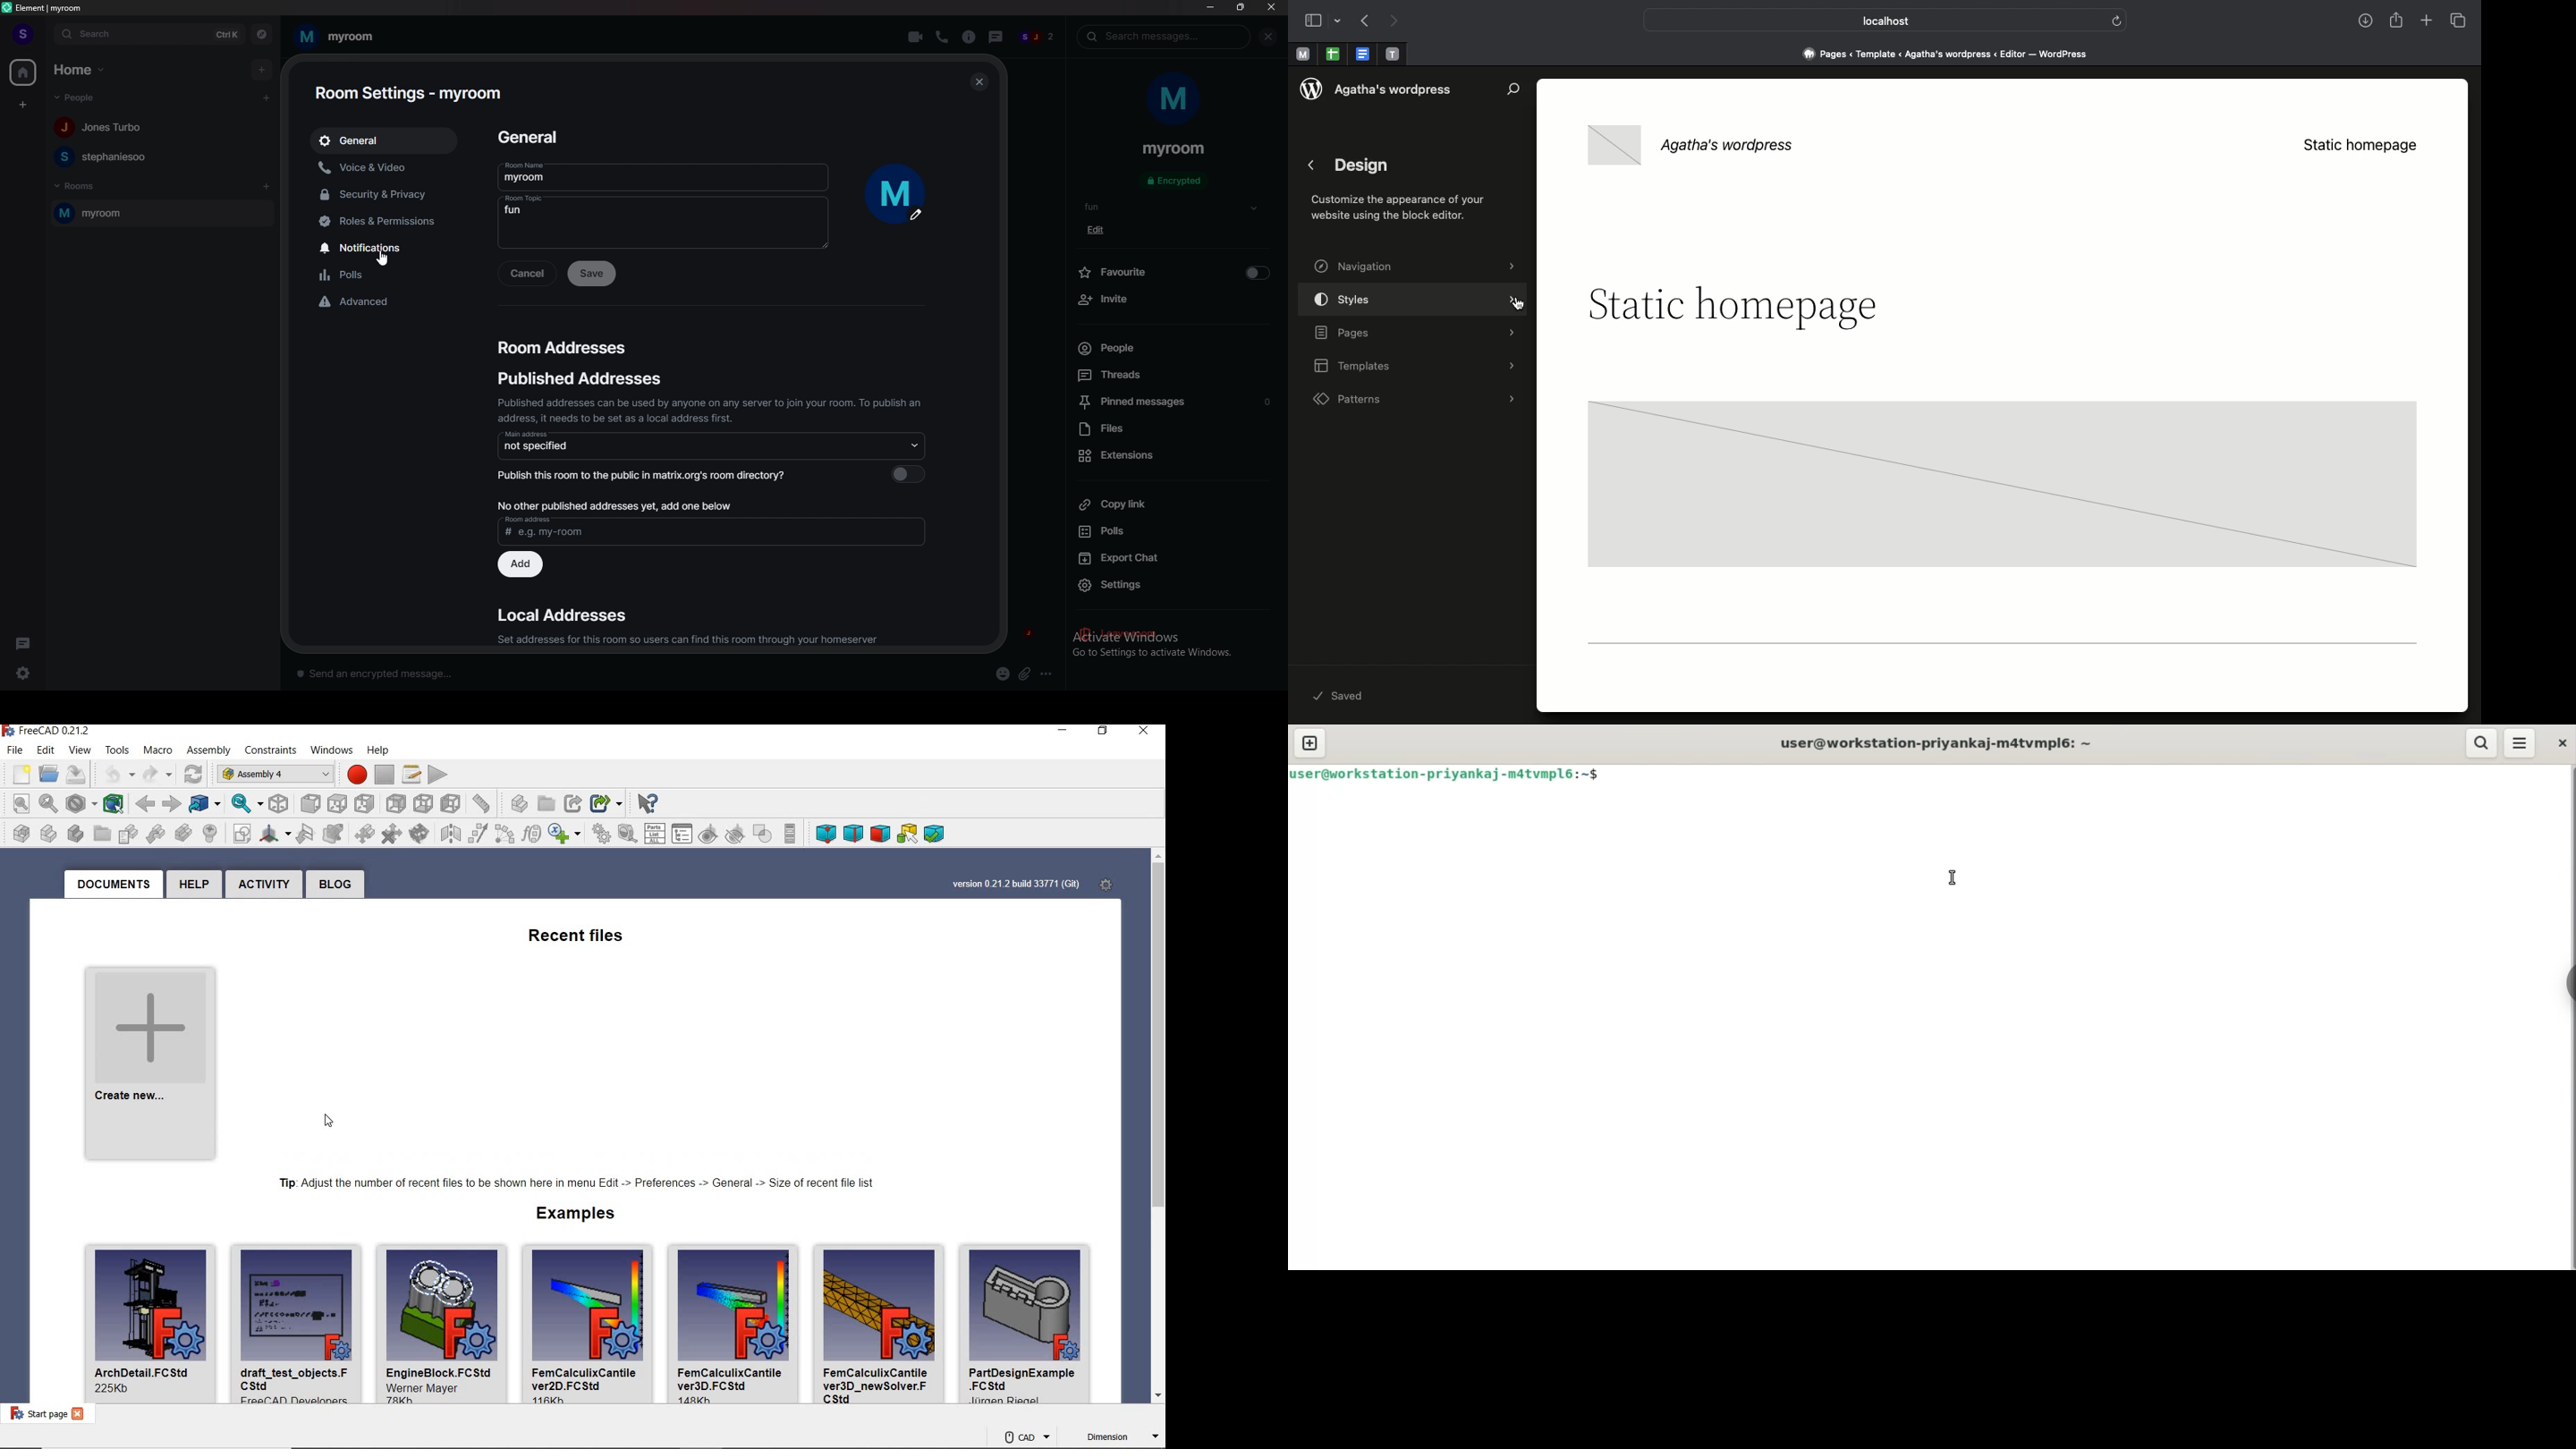 The image size is (2576, 1456). Describe the element at coordinates (397, 804) in the screenshot. I see `rear` at that location.